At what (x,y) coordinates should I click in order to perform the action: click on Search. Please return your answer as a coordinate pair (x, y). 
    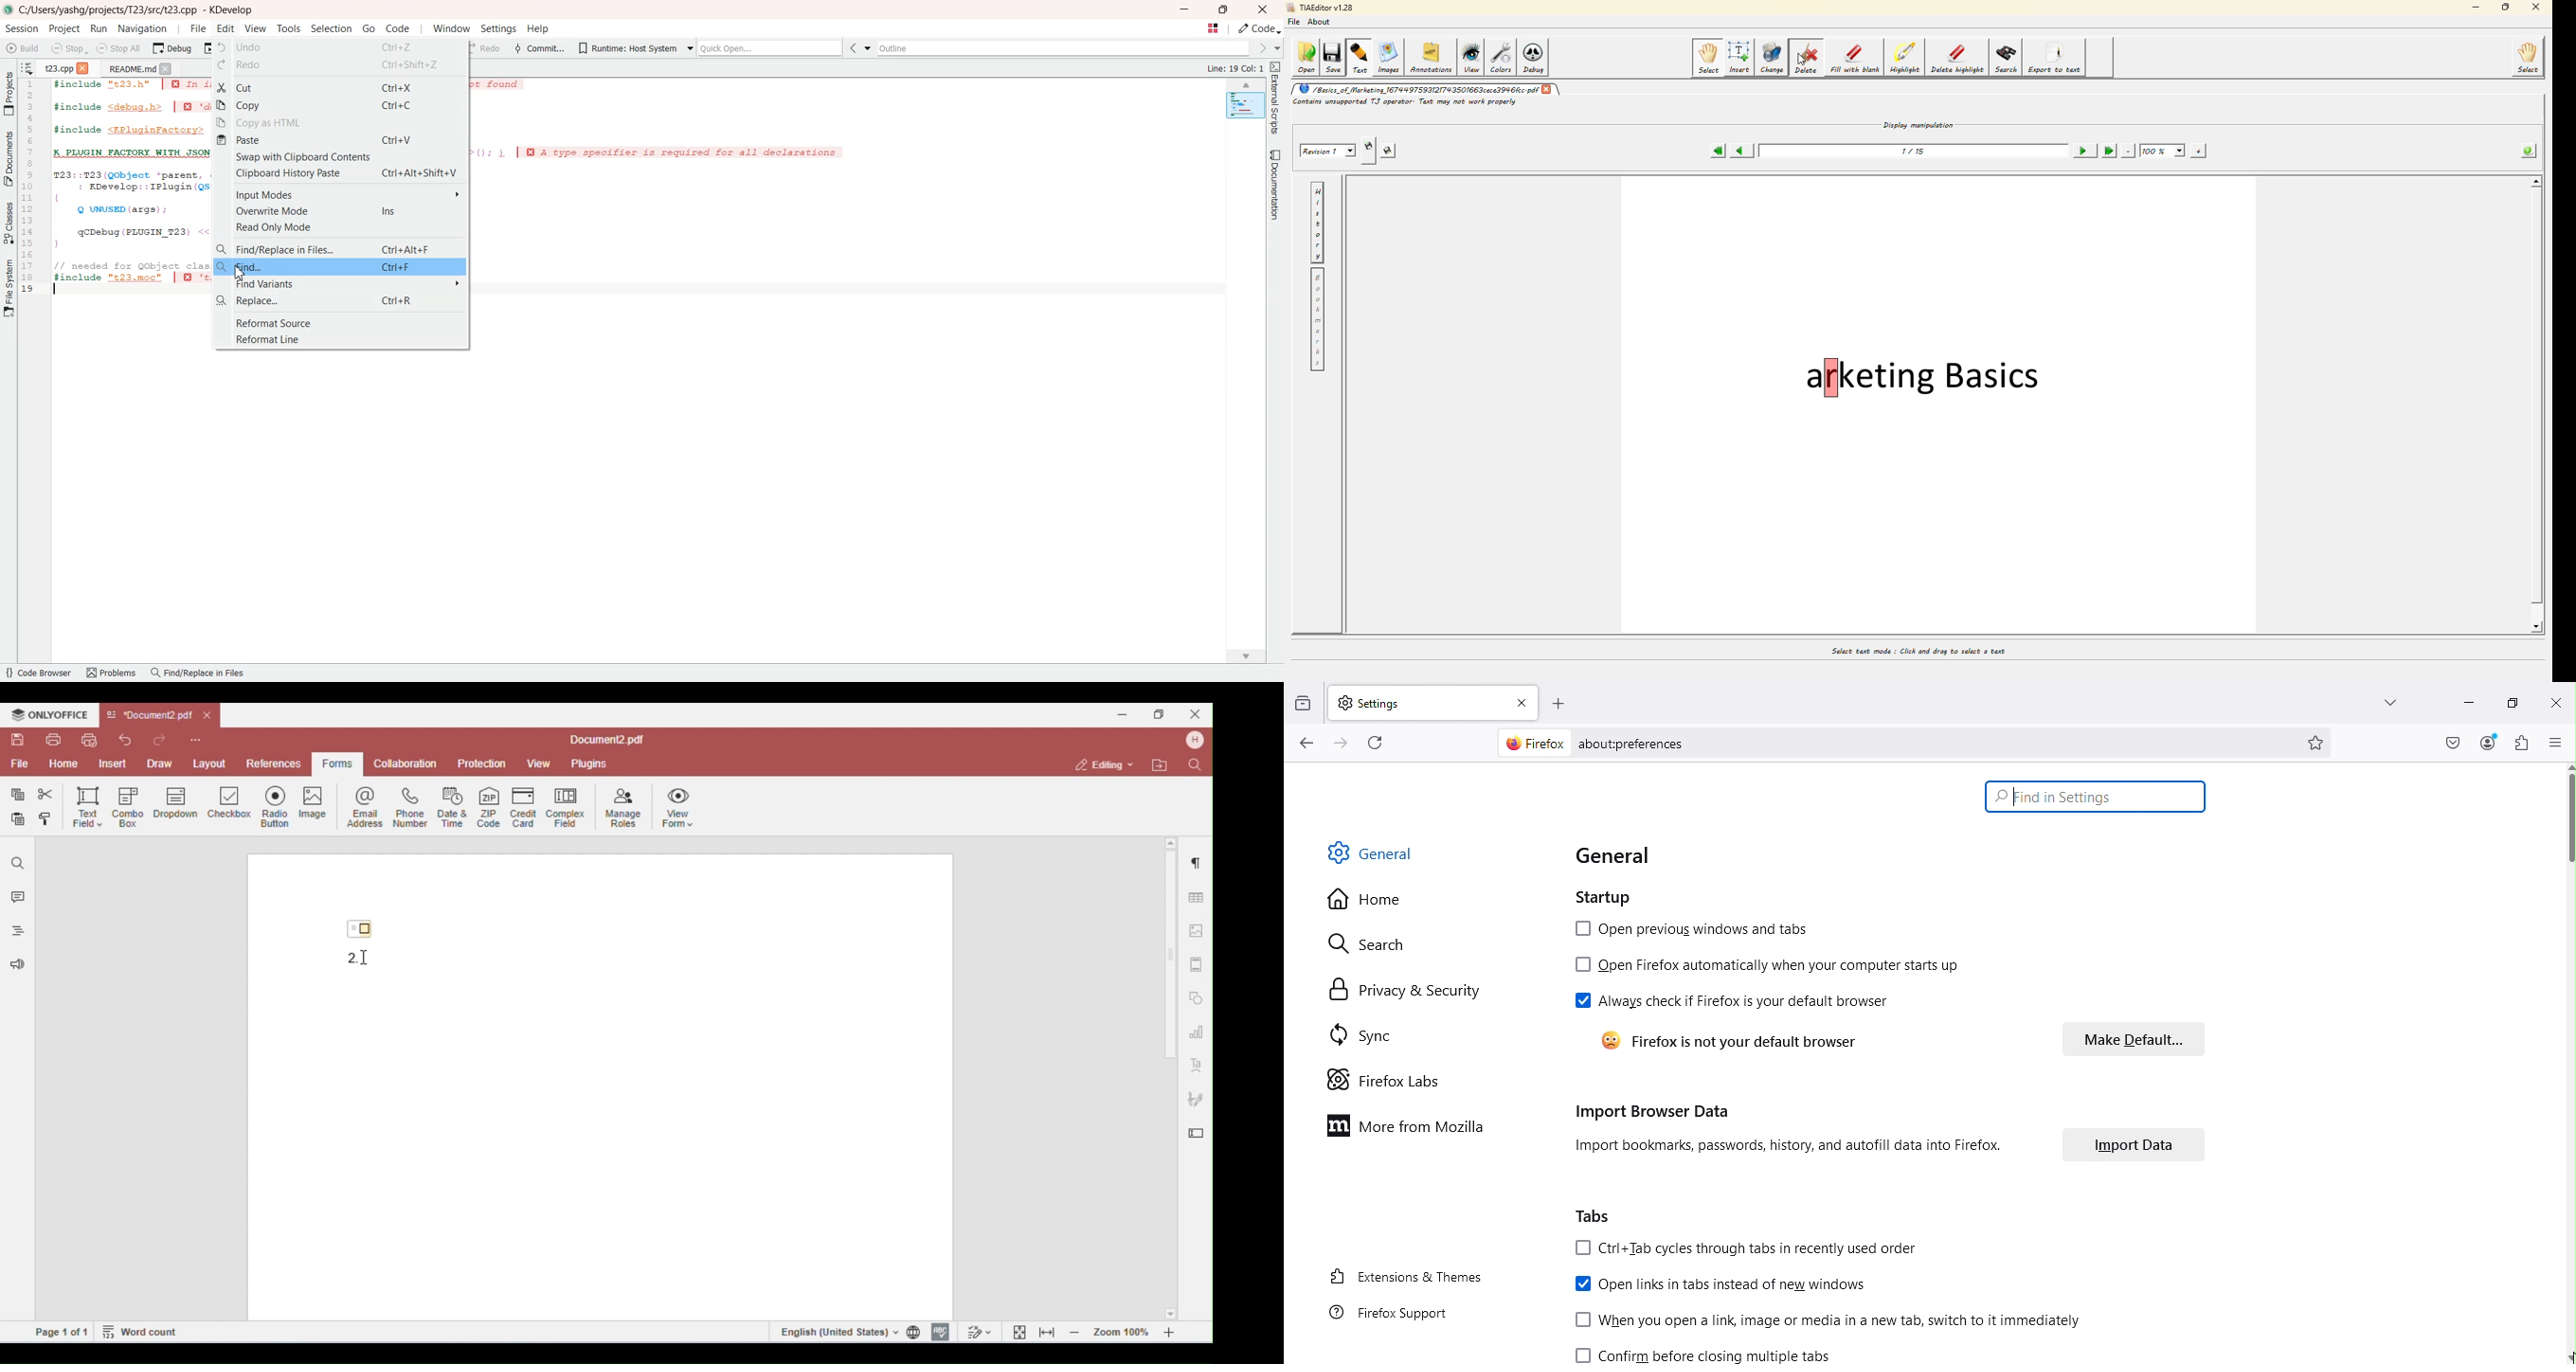
    Looking at the image, I should click on (1378, 941).